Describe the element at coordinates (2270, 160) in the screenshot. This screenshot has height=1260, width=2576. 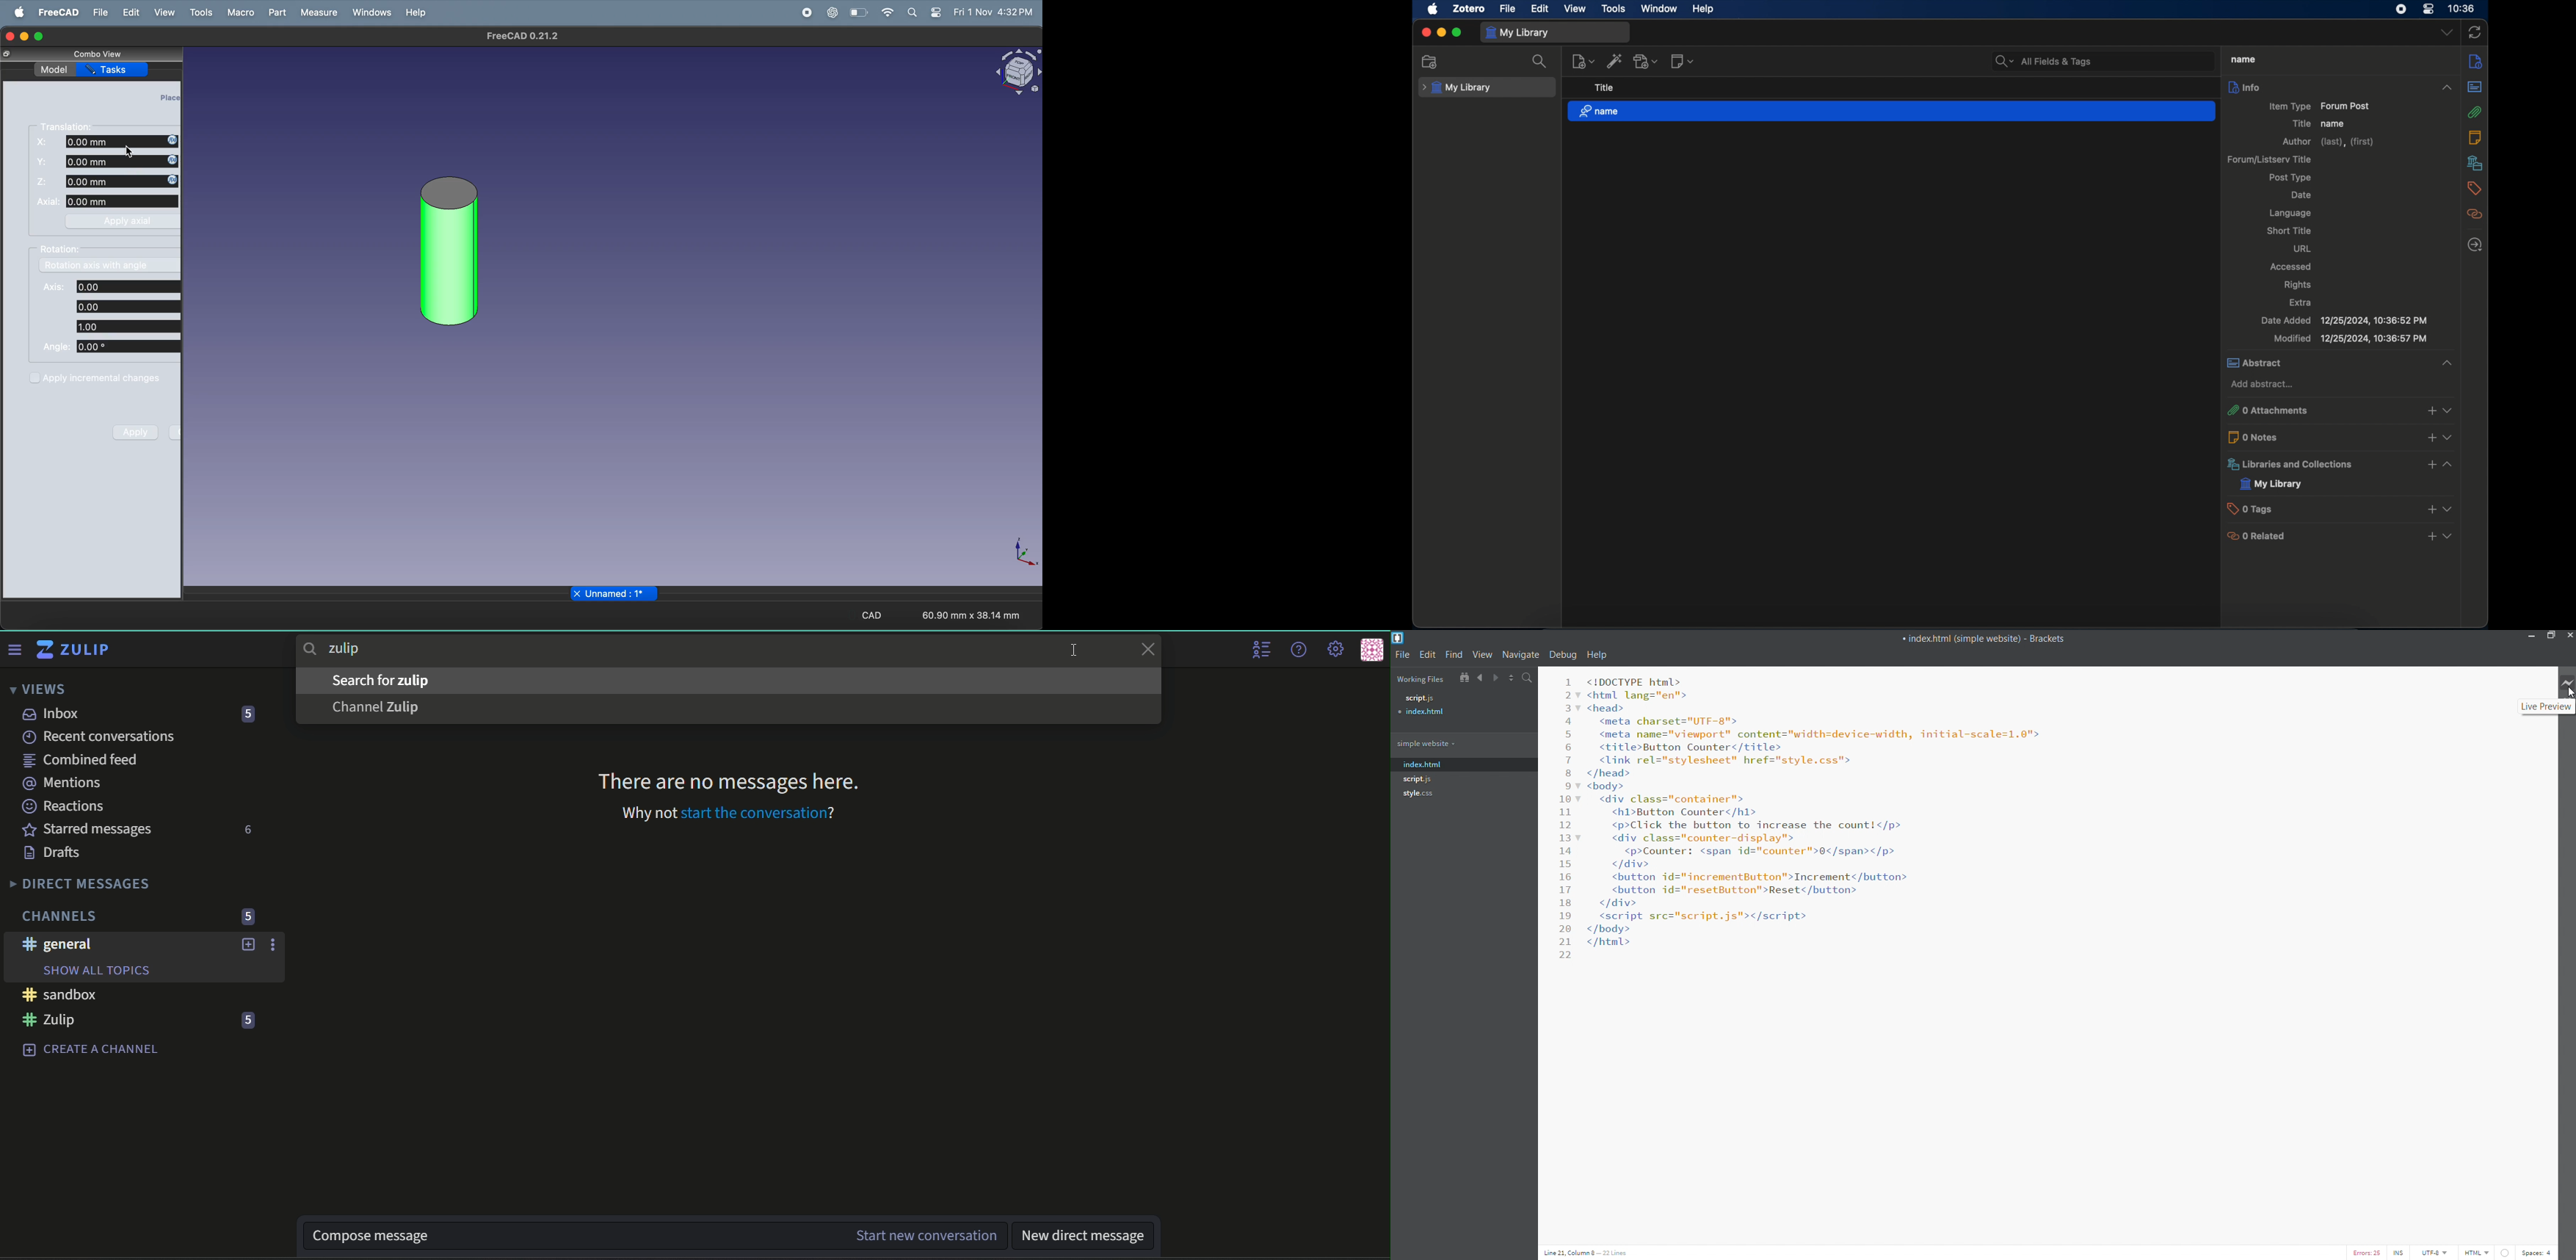
I see `forum/listerv` at that location.